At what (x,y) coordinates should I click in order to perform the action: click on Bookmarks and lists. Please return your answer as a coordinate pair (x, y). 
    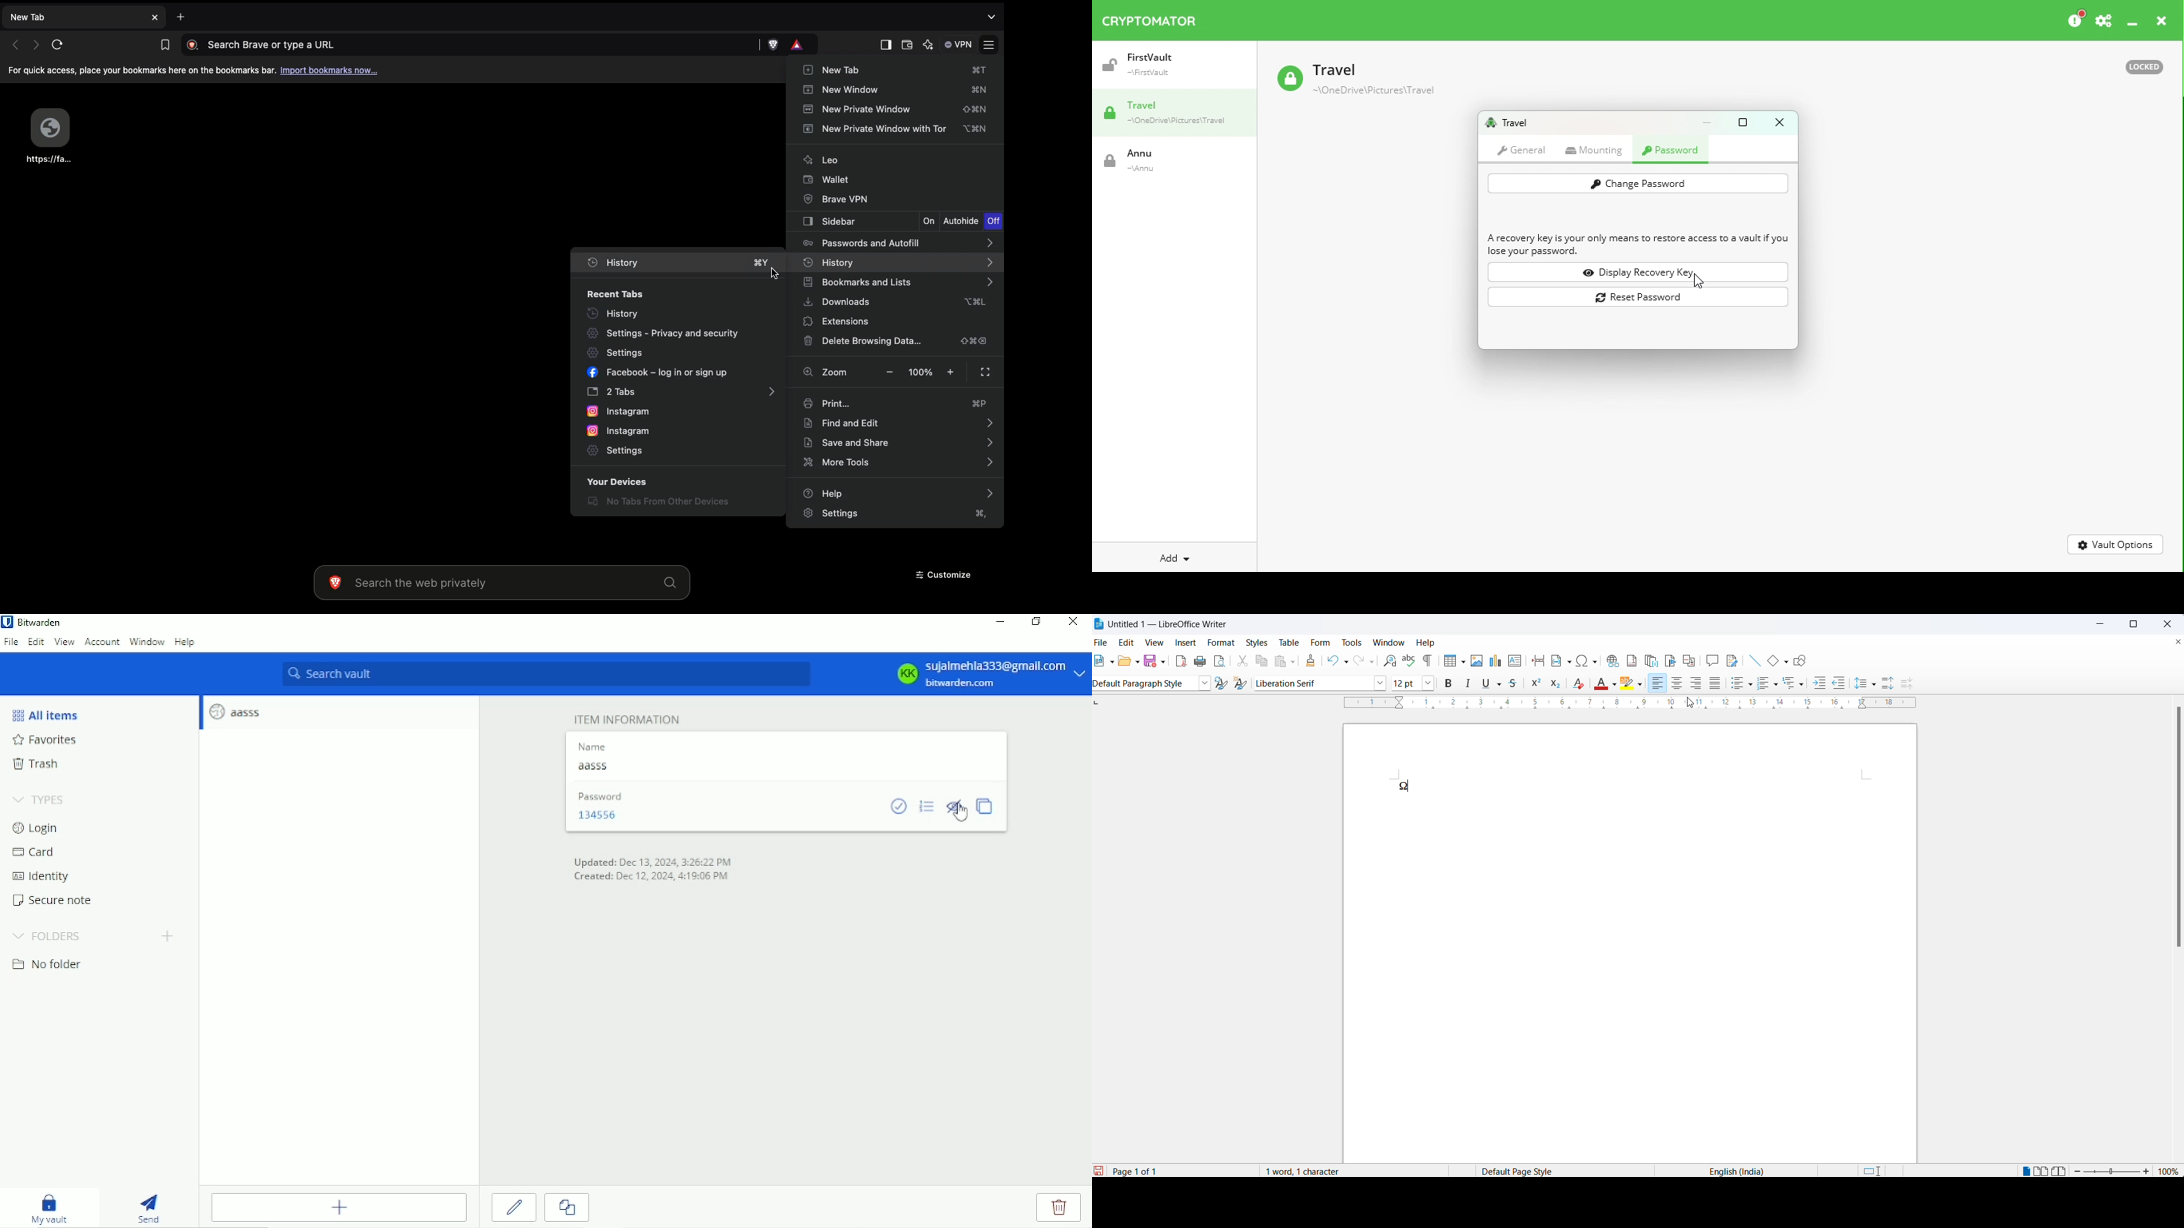
    Looking at the image, I should click on (899, 285).